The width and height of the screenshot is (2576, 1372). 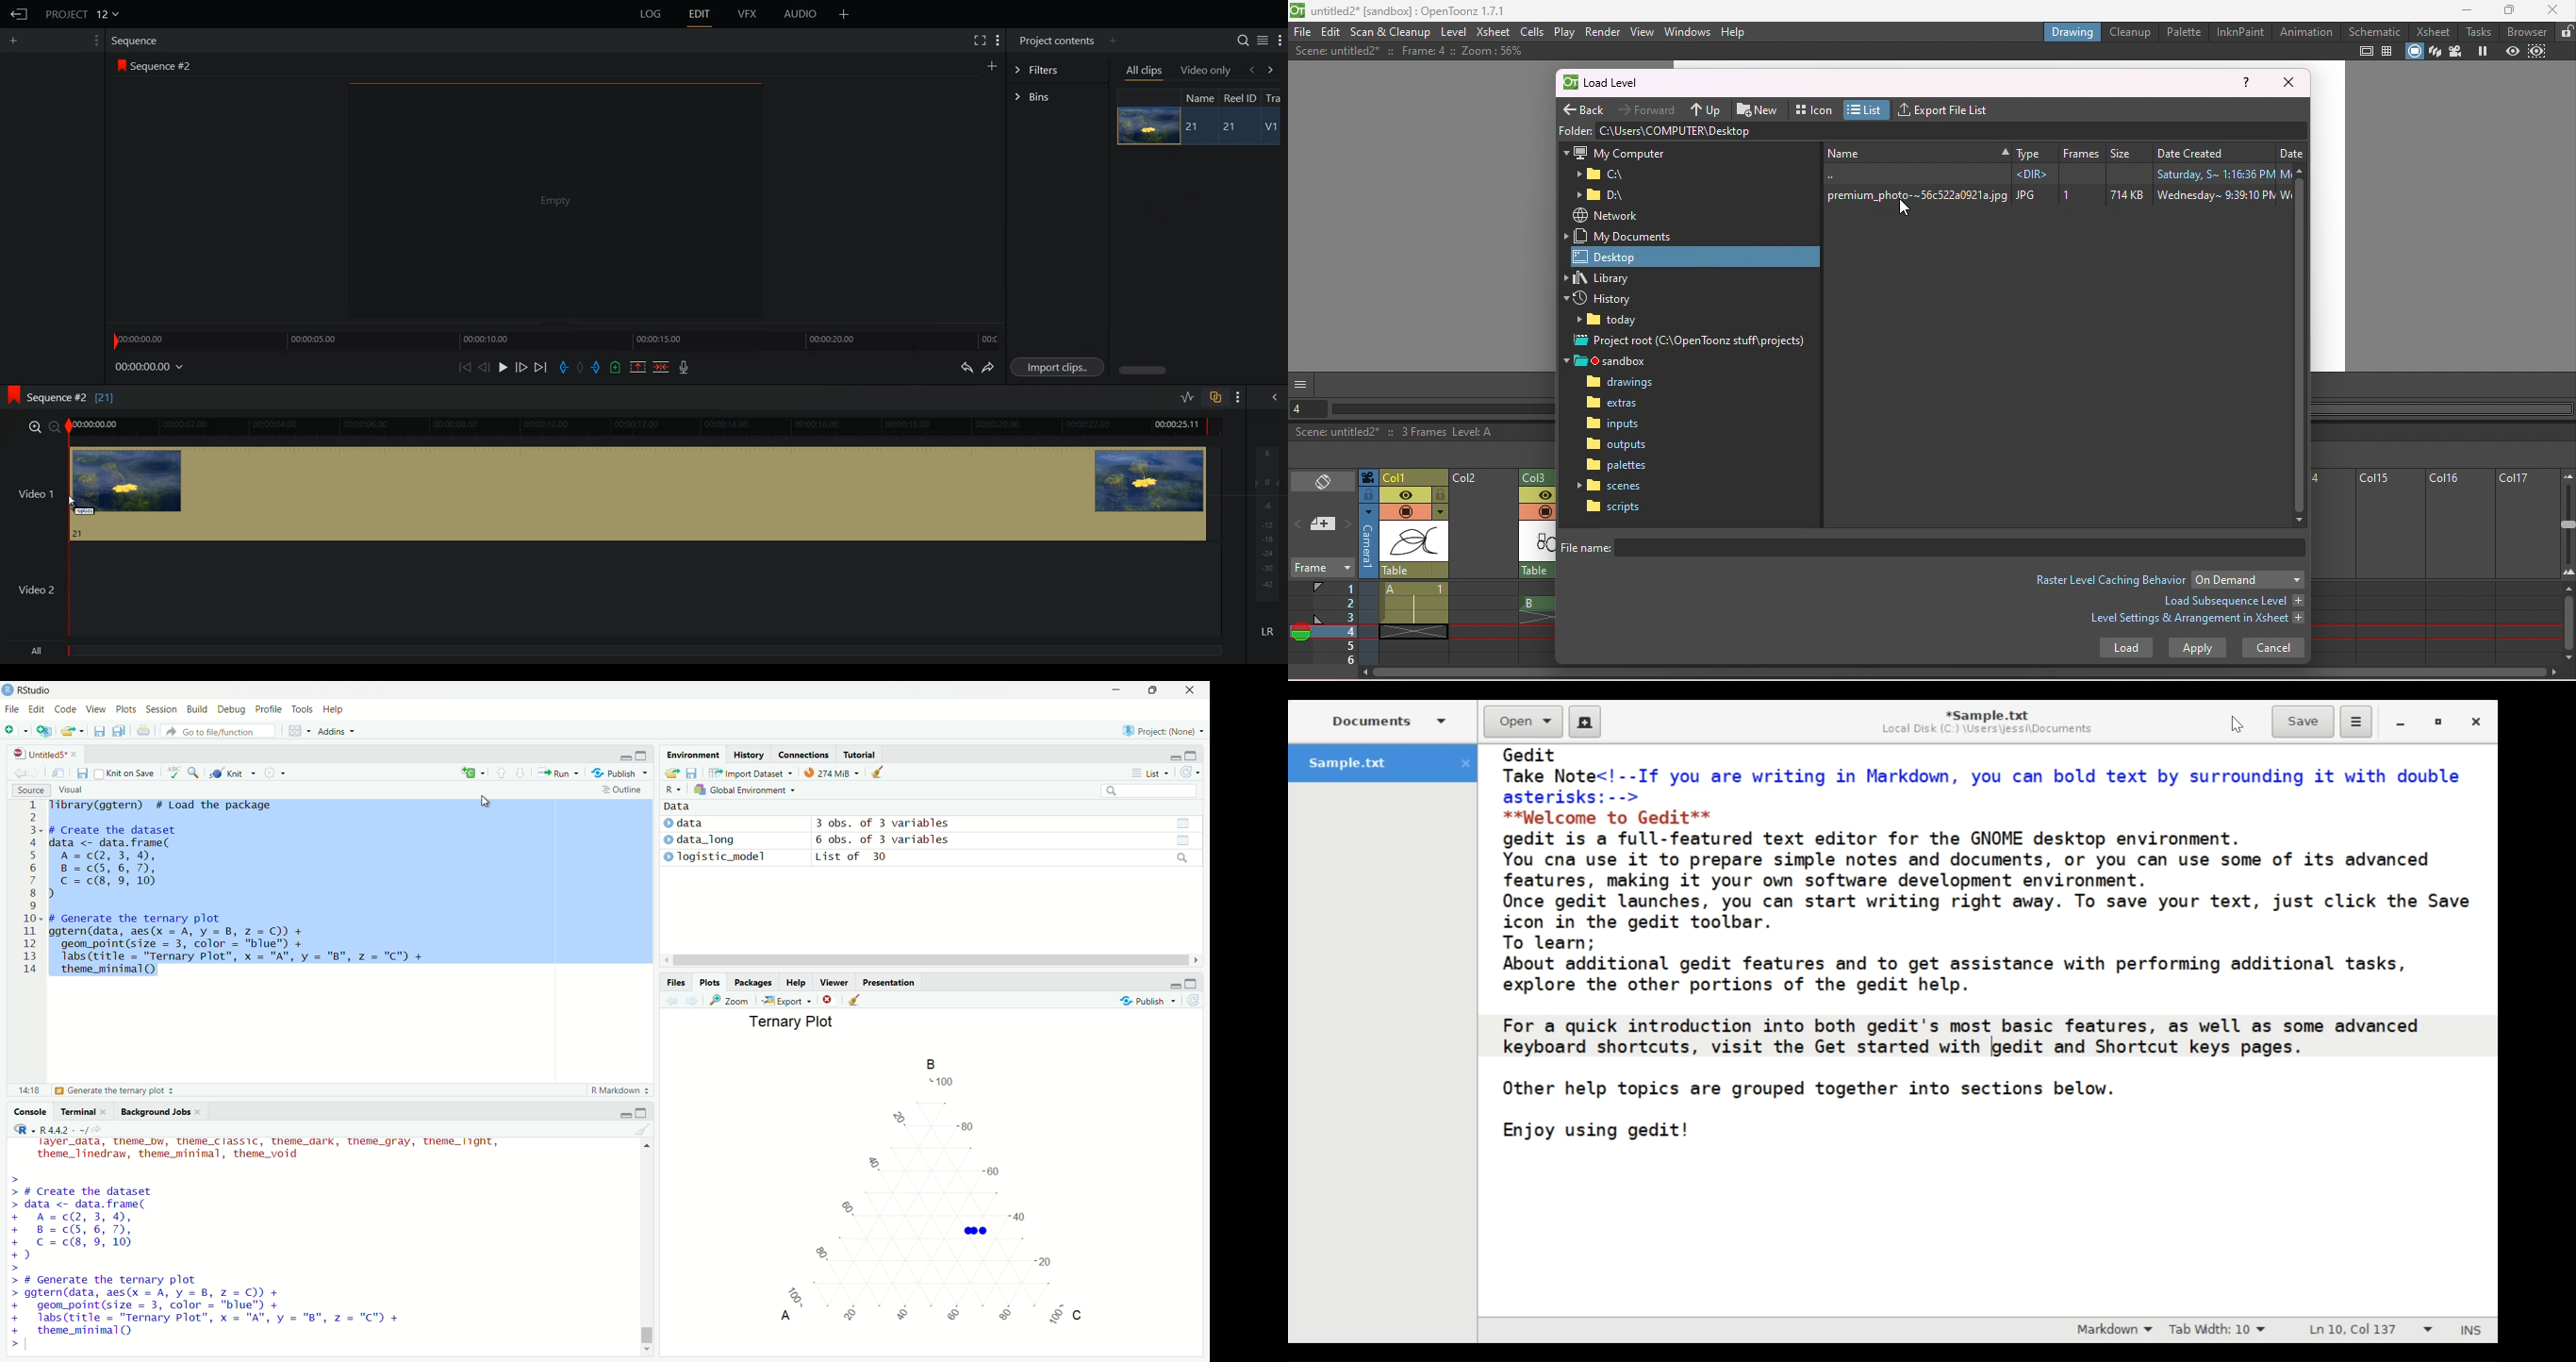 What do you see at coordinates (98, 733) in the screenshot?
I see `save` at bounding box center [98, 733].